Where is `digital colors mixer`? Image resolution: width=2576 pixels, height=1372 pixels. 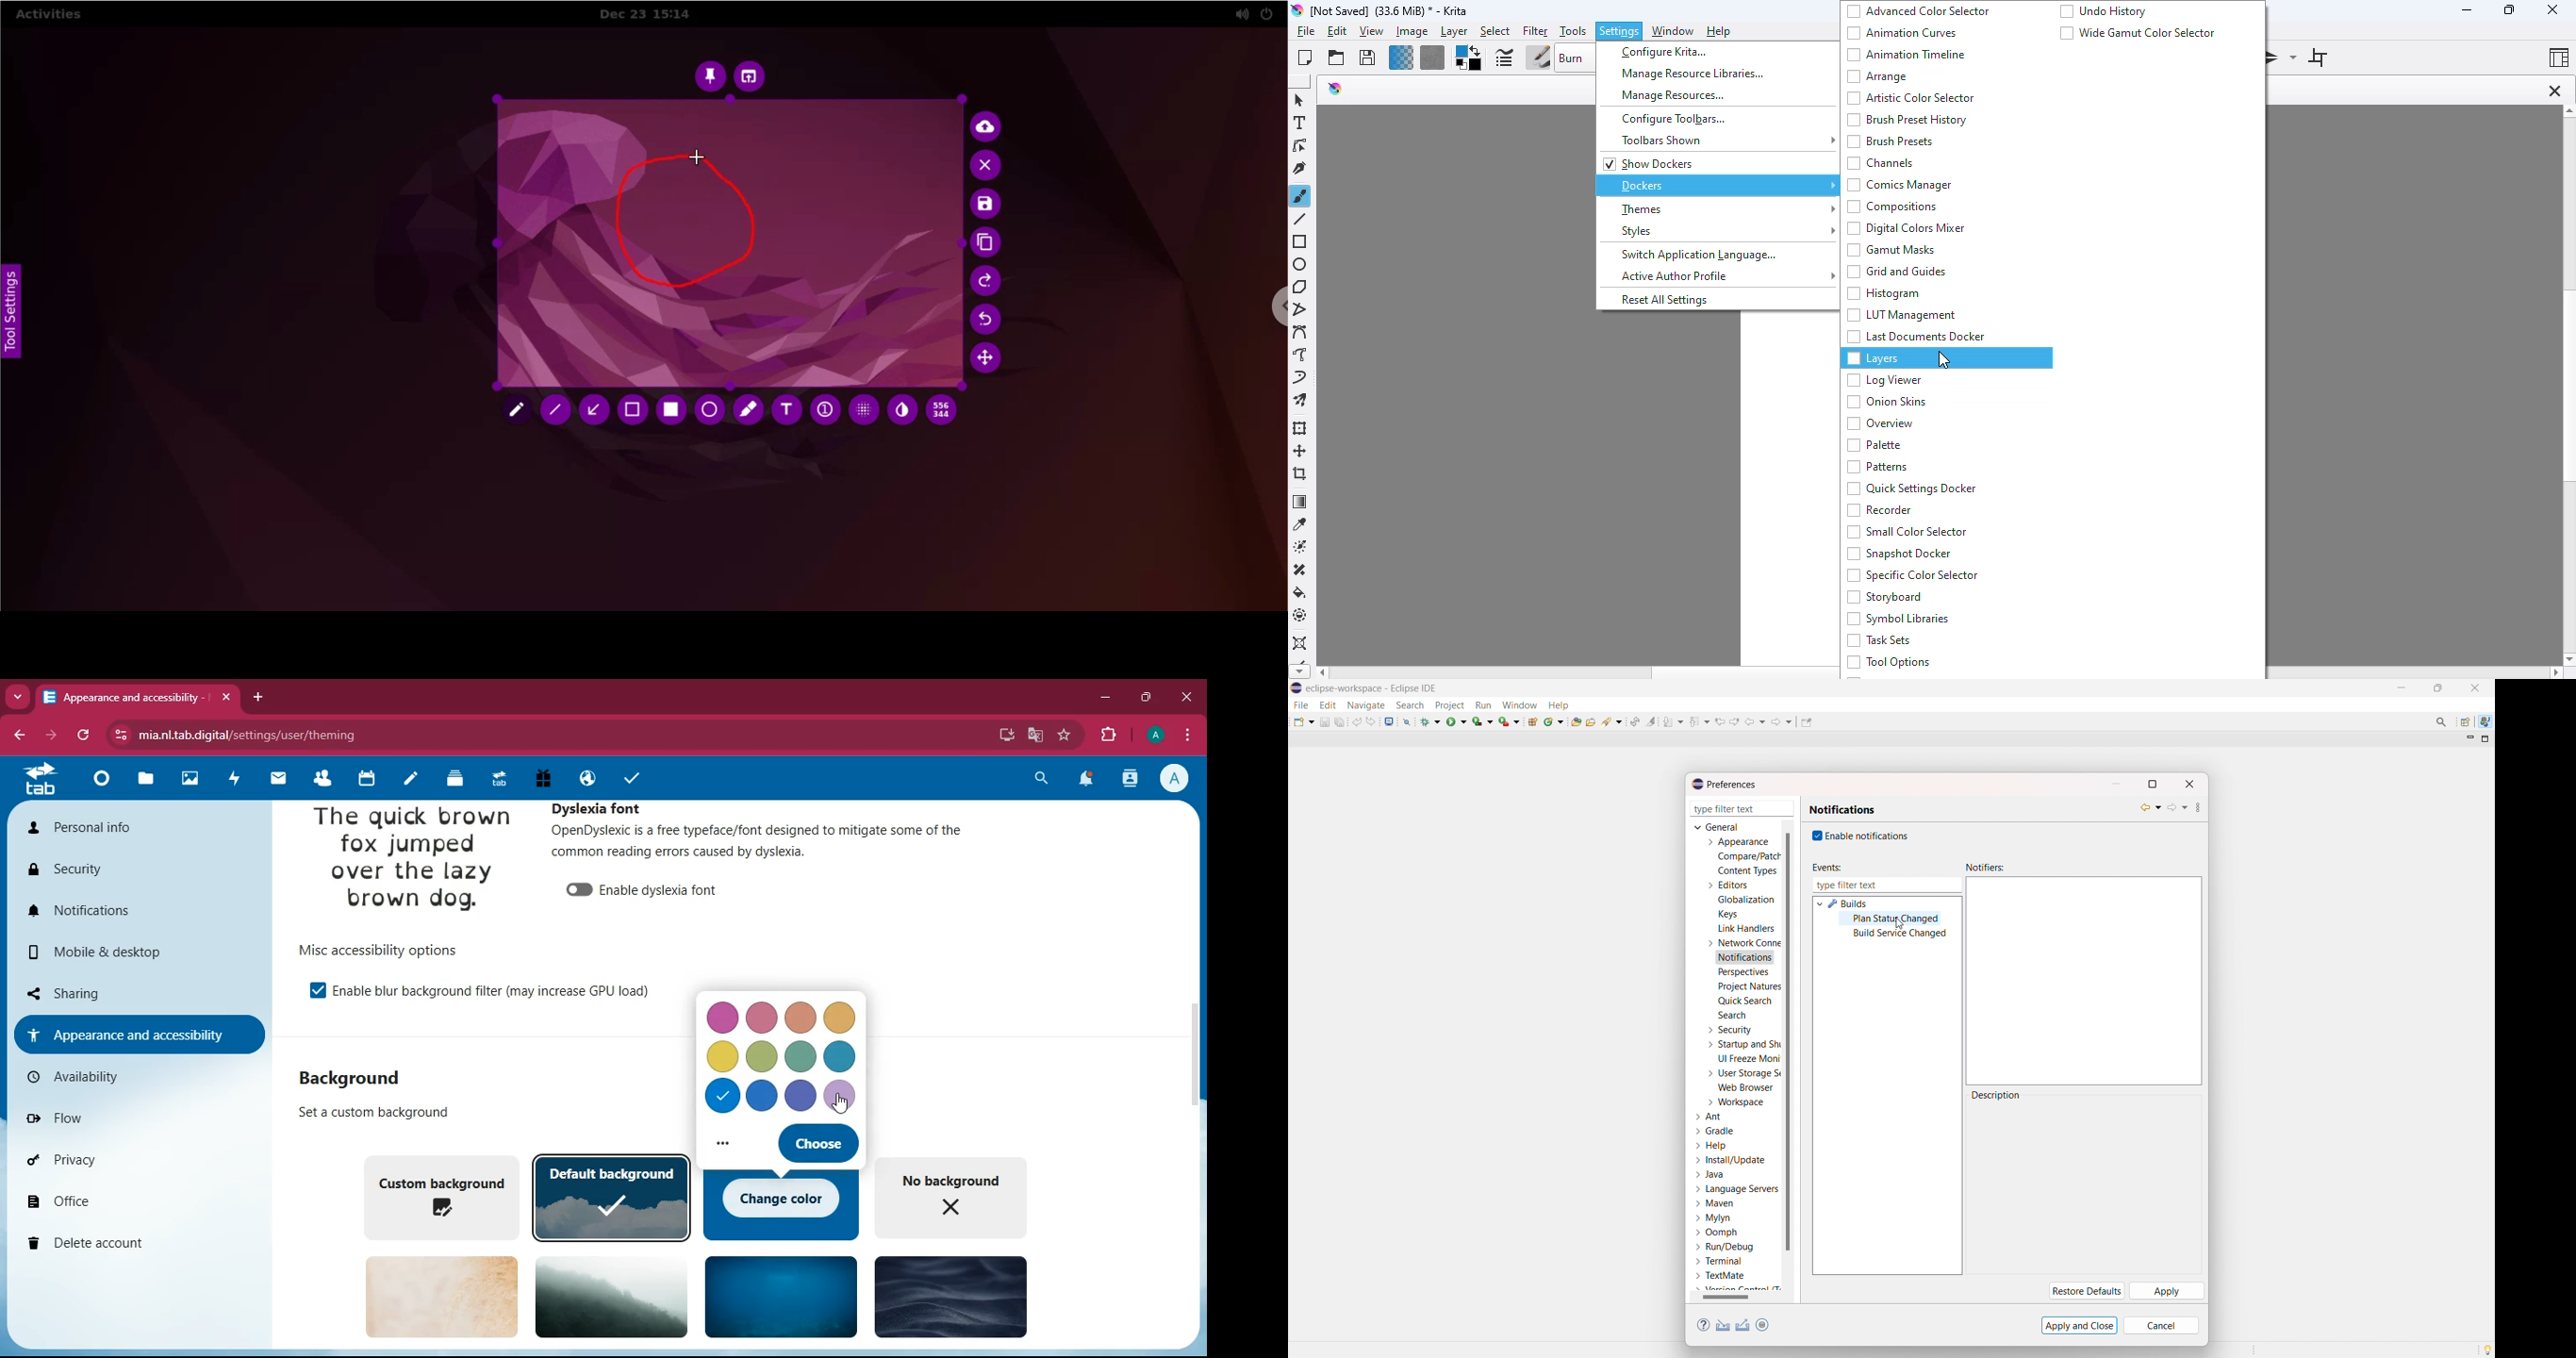
digital colors mixer is located at coordinates (1907, 228).